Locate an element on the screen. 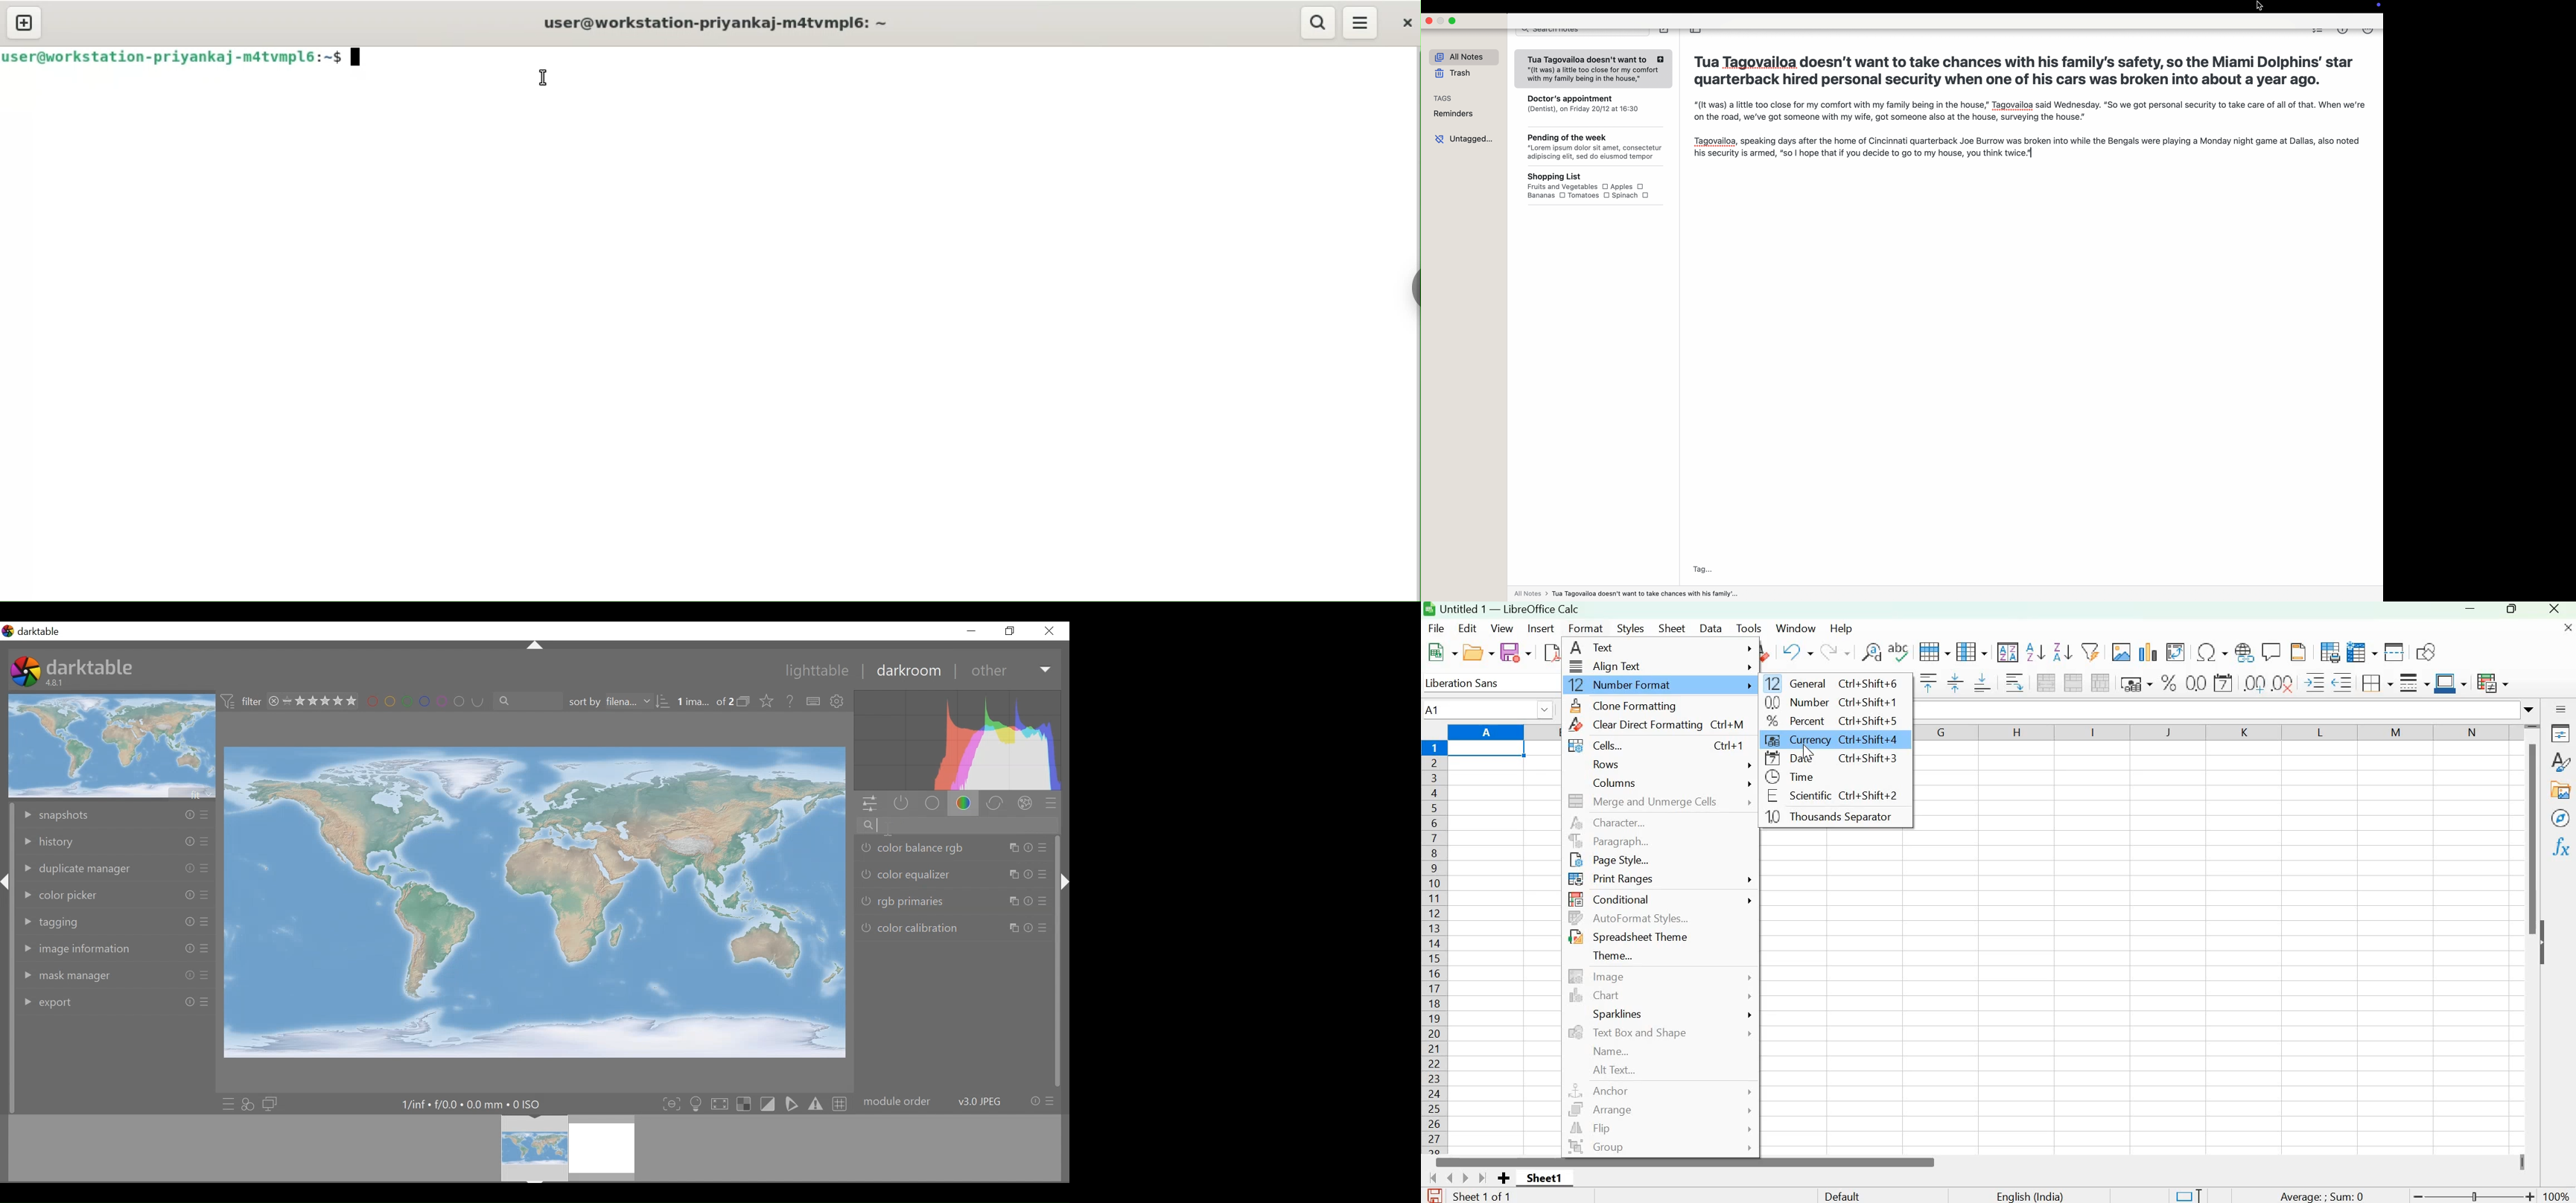 The image size is (2576, 1204). create note is located at coordinates (1663, 30).